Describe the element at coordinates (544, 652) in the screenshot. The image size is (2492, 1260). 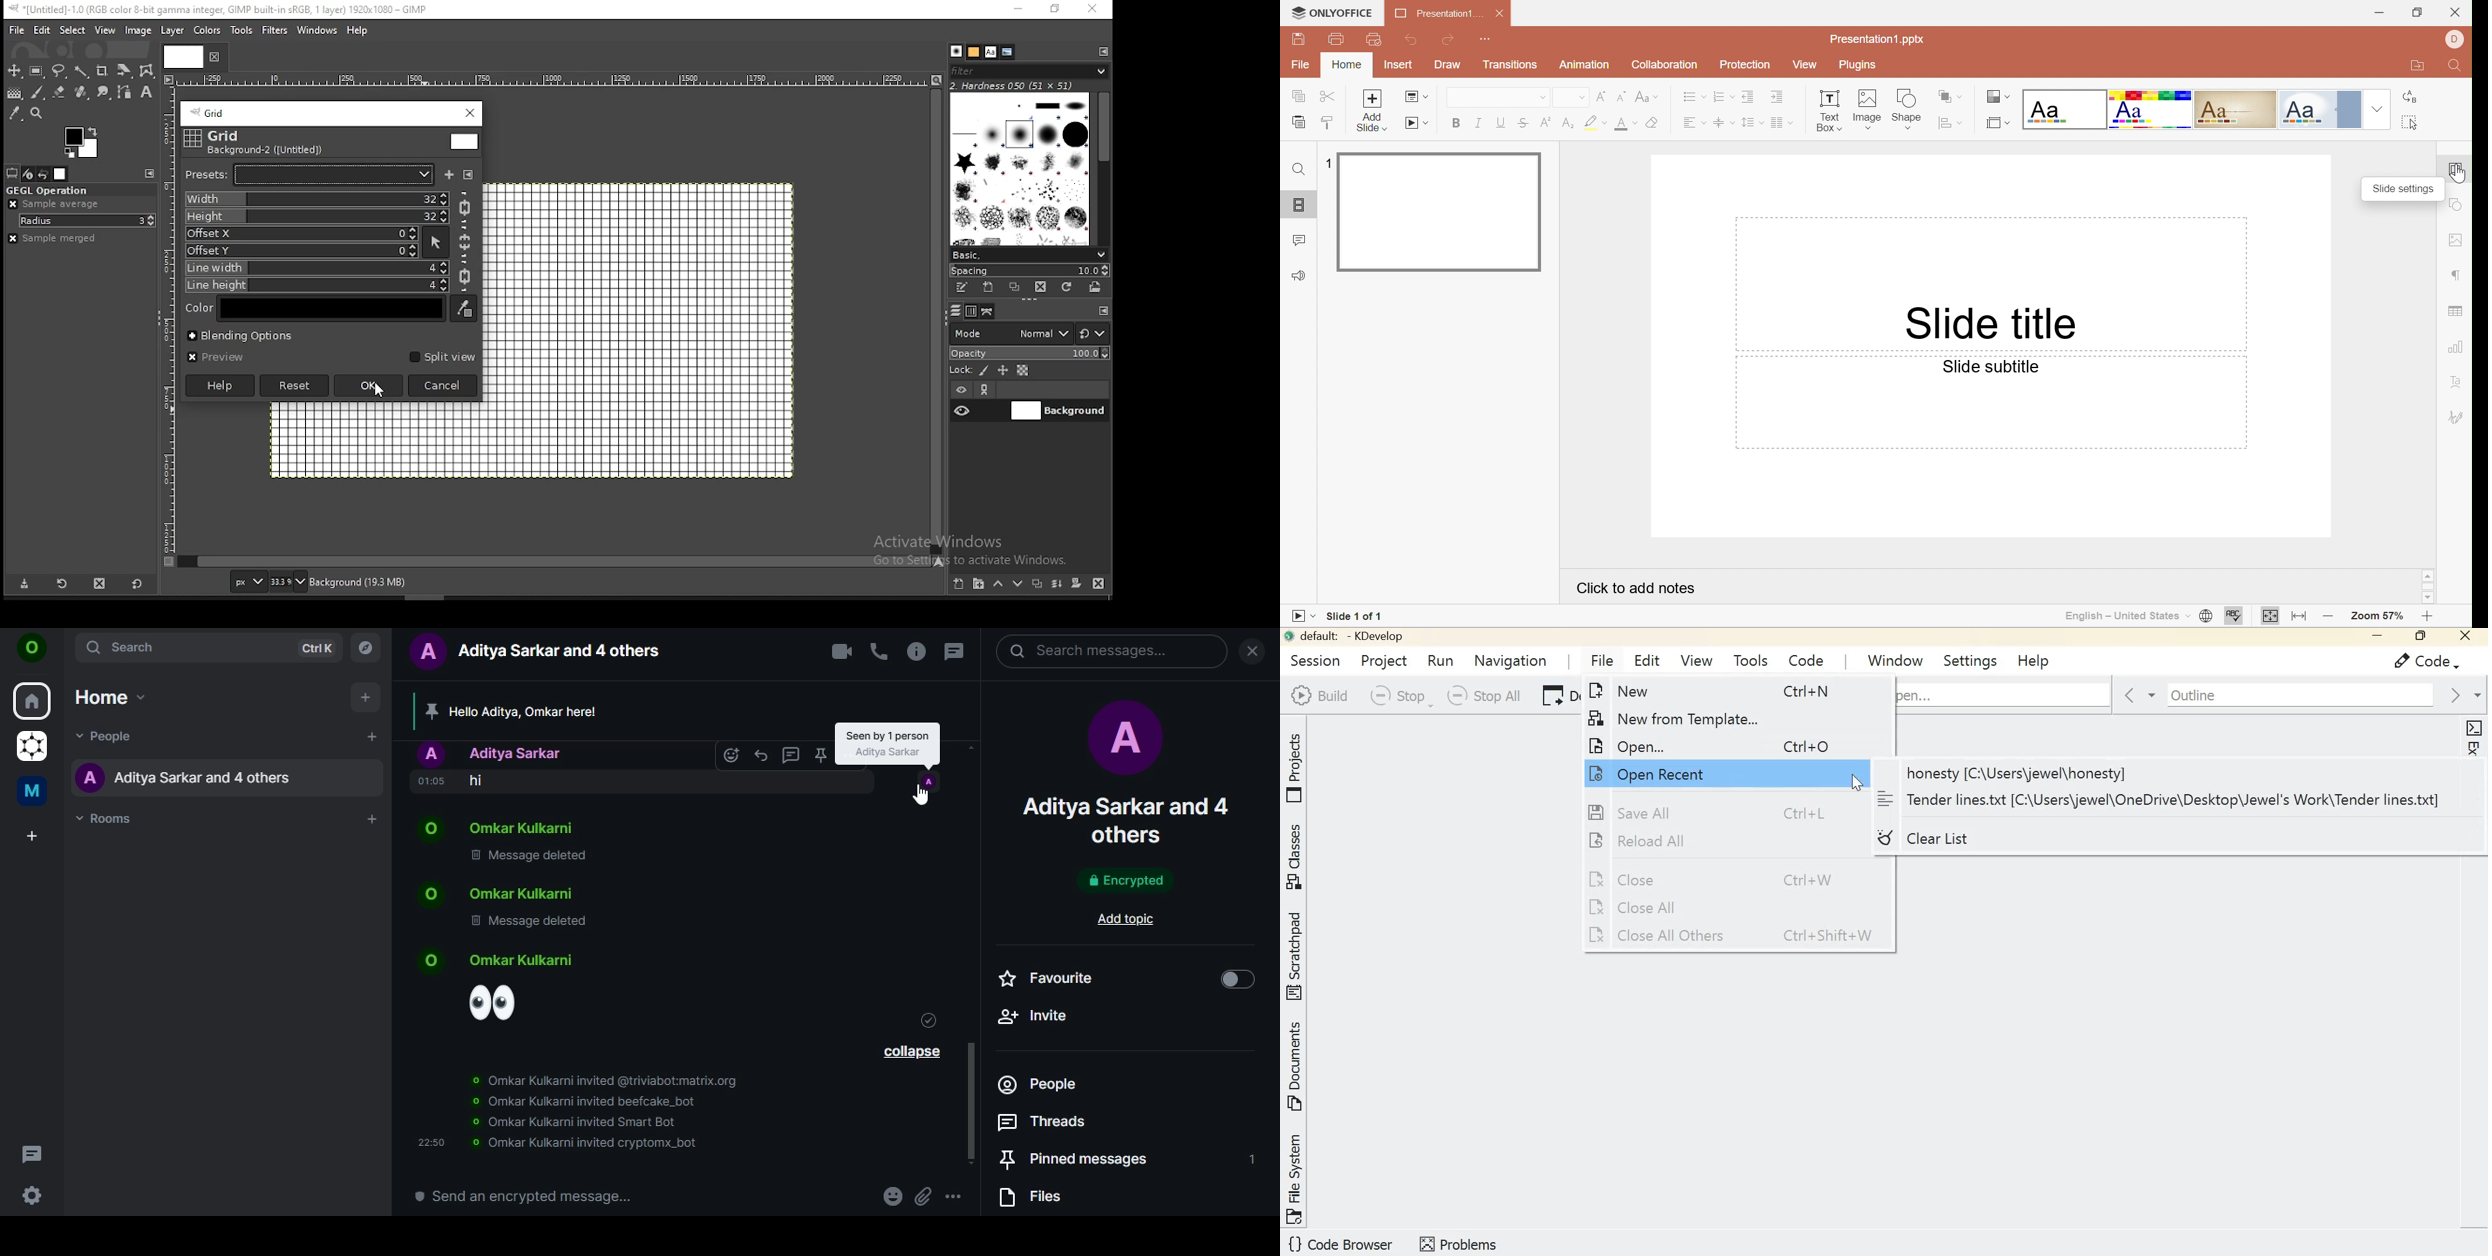
I see `aditya sarkar and 4 others` at that location.